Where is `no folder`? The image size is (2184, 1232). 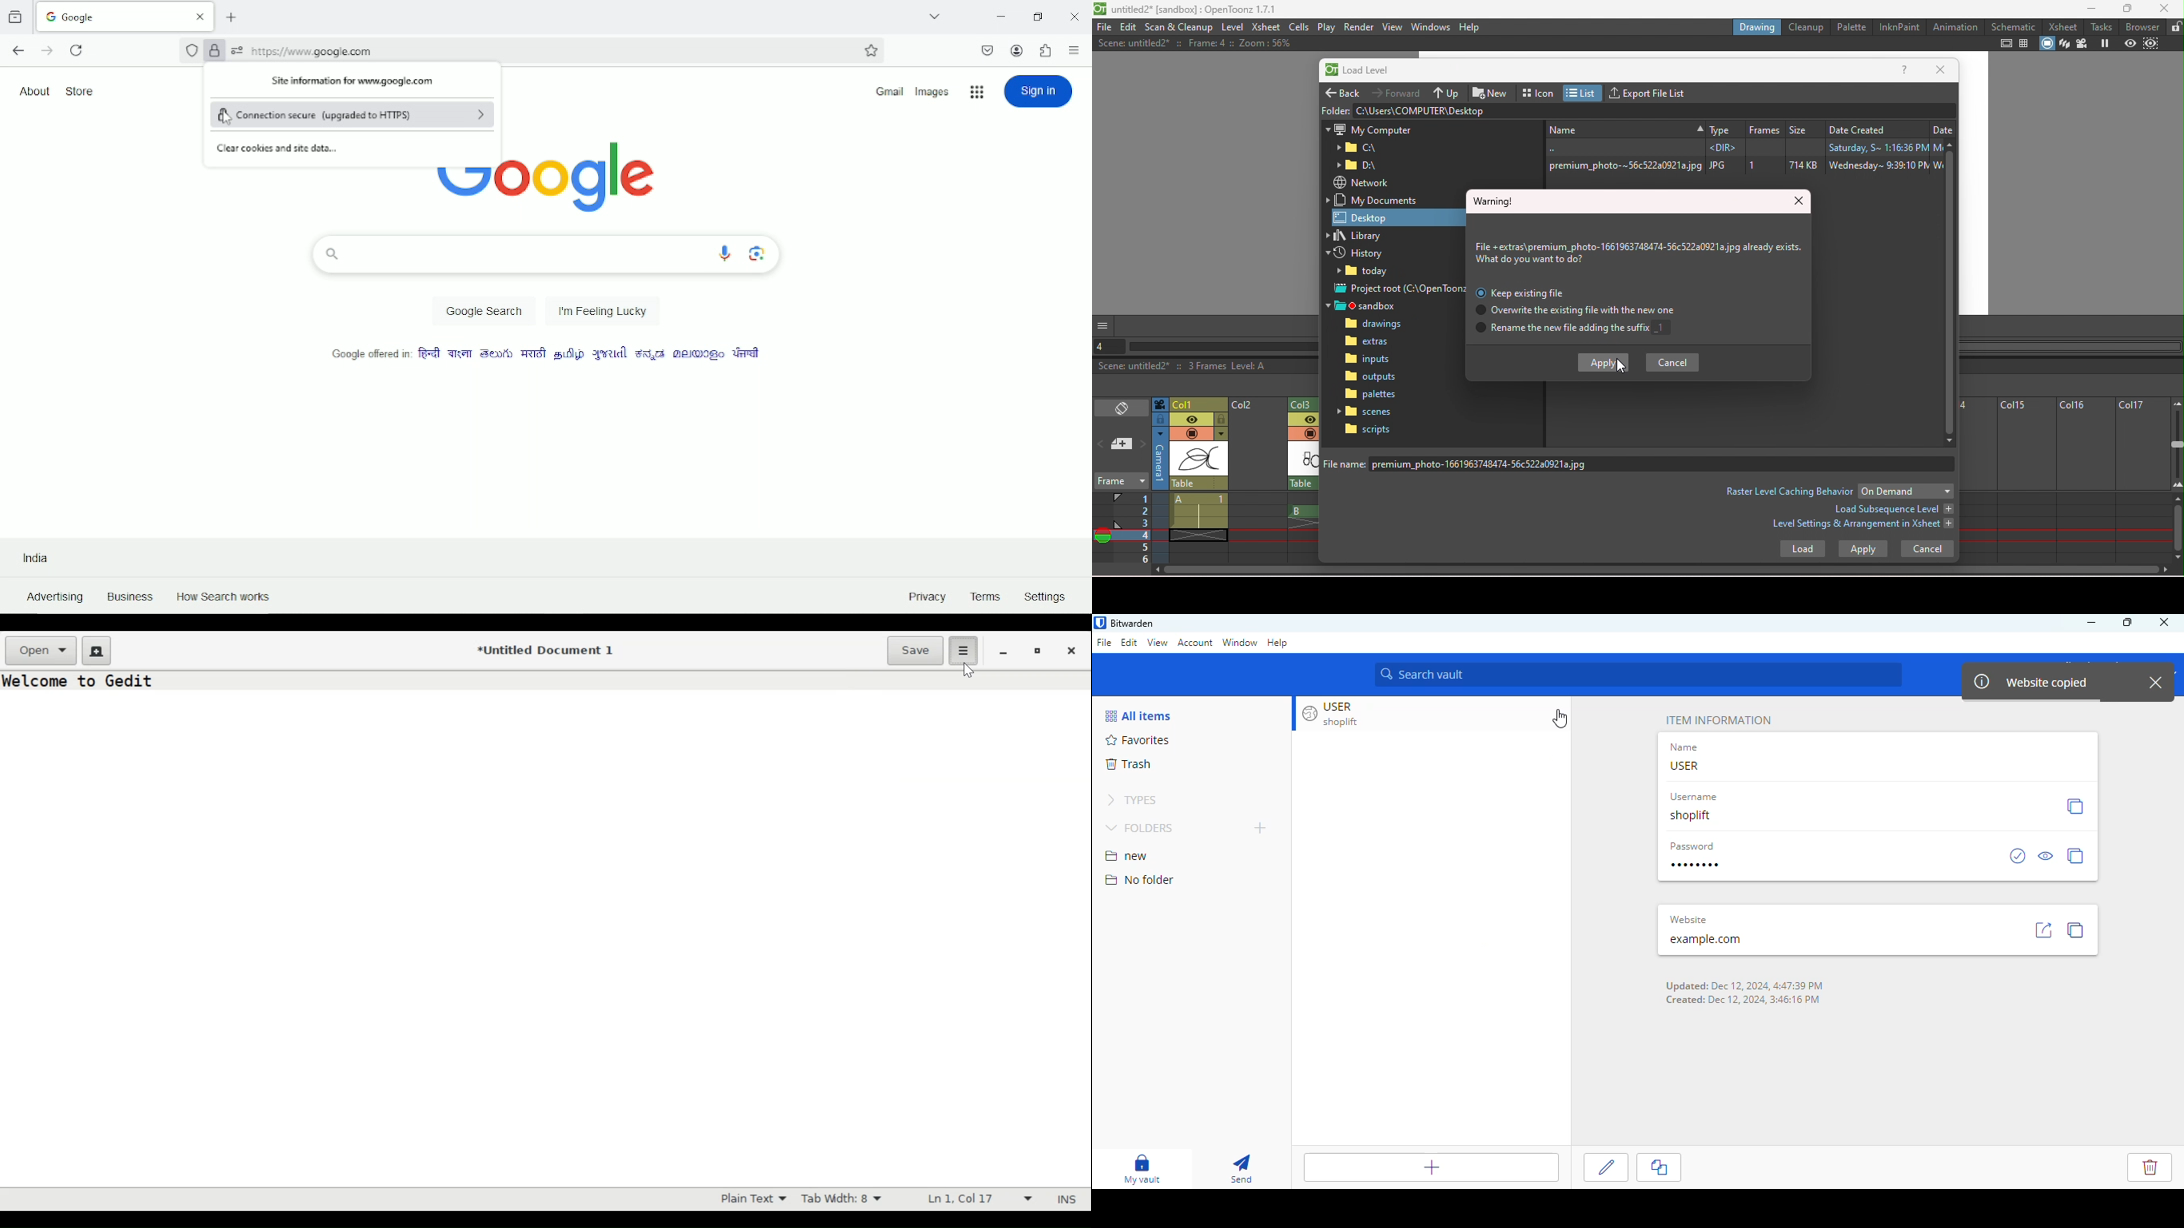 no folder is located at coordinates (1140, 880).